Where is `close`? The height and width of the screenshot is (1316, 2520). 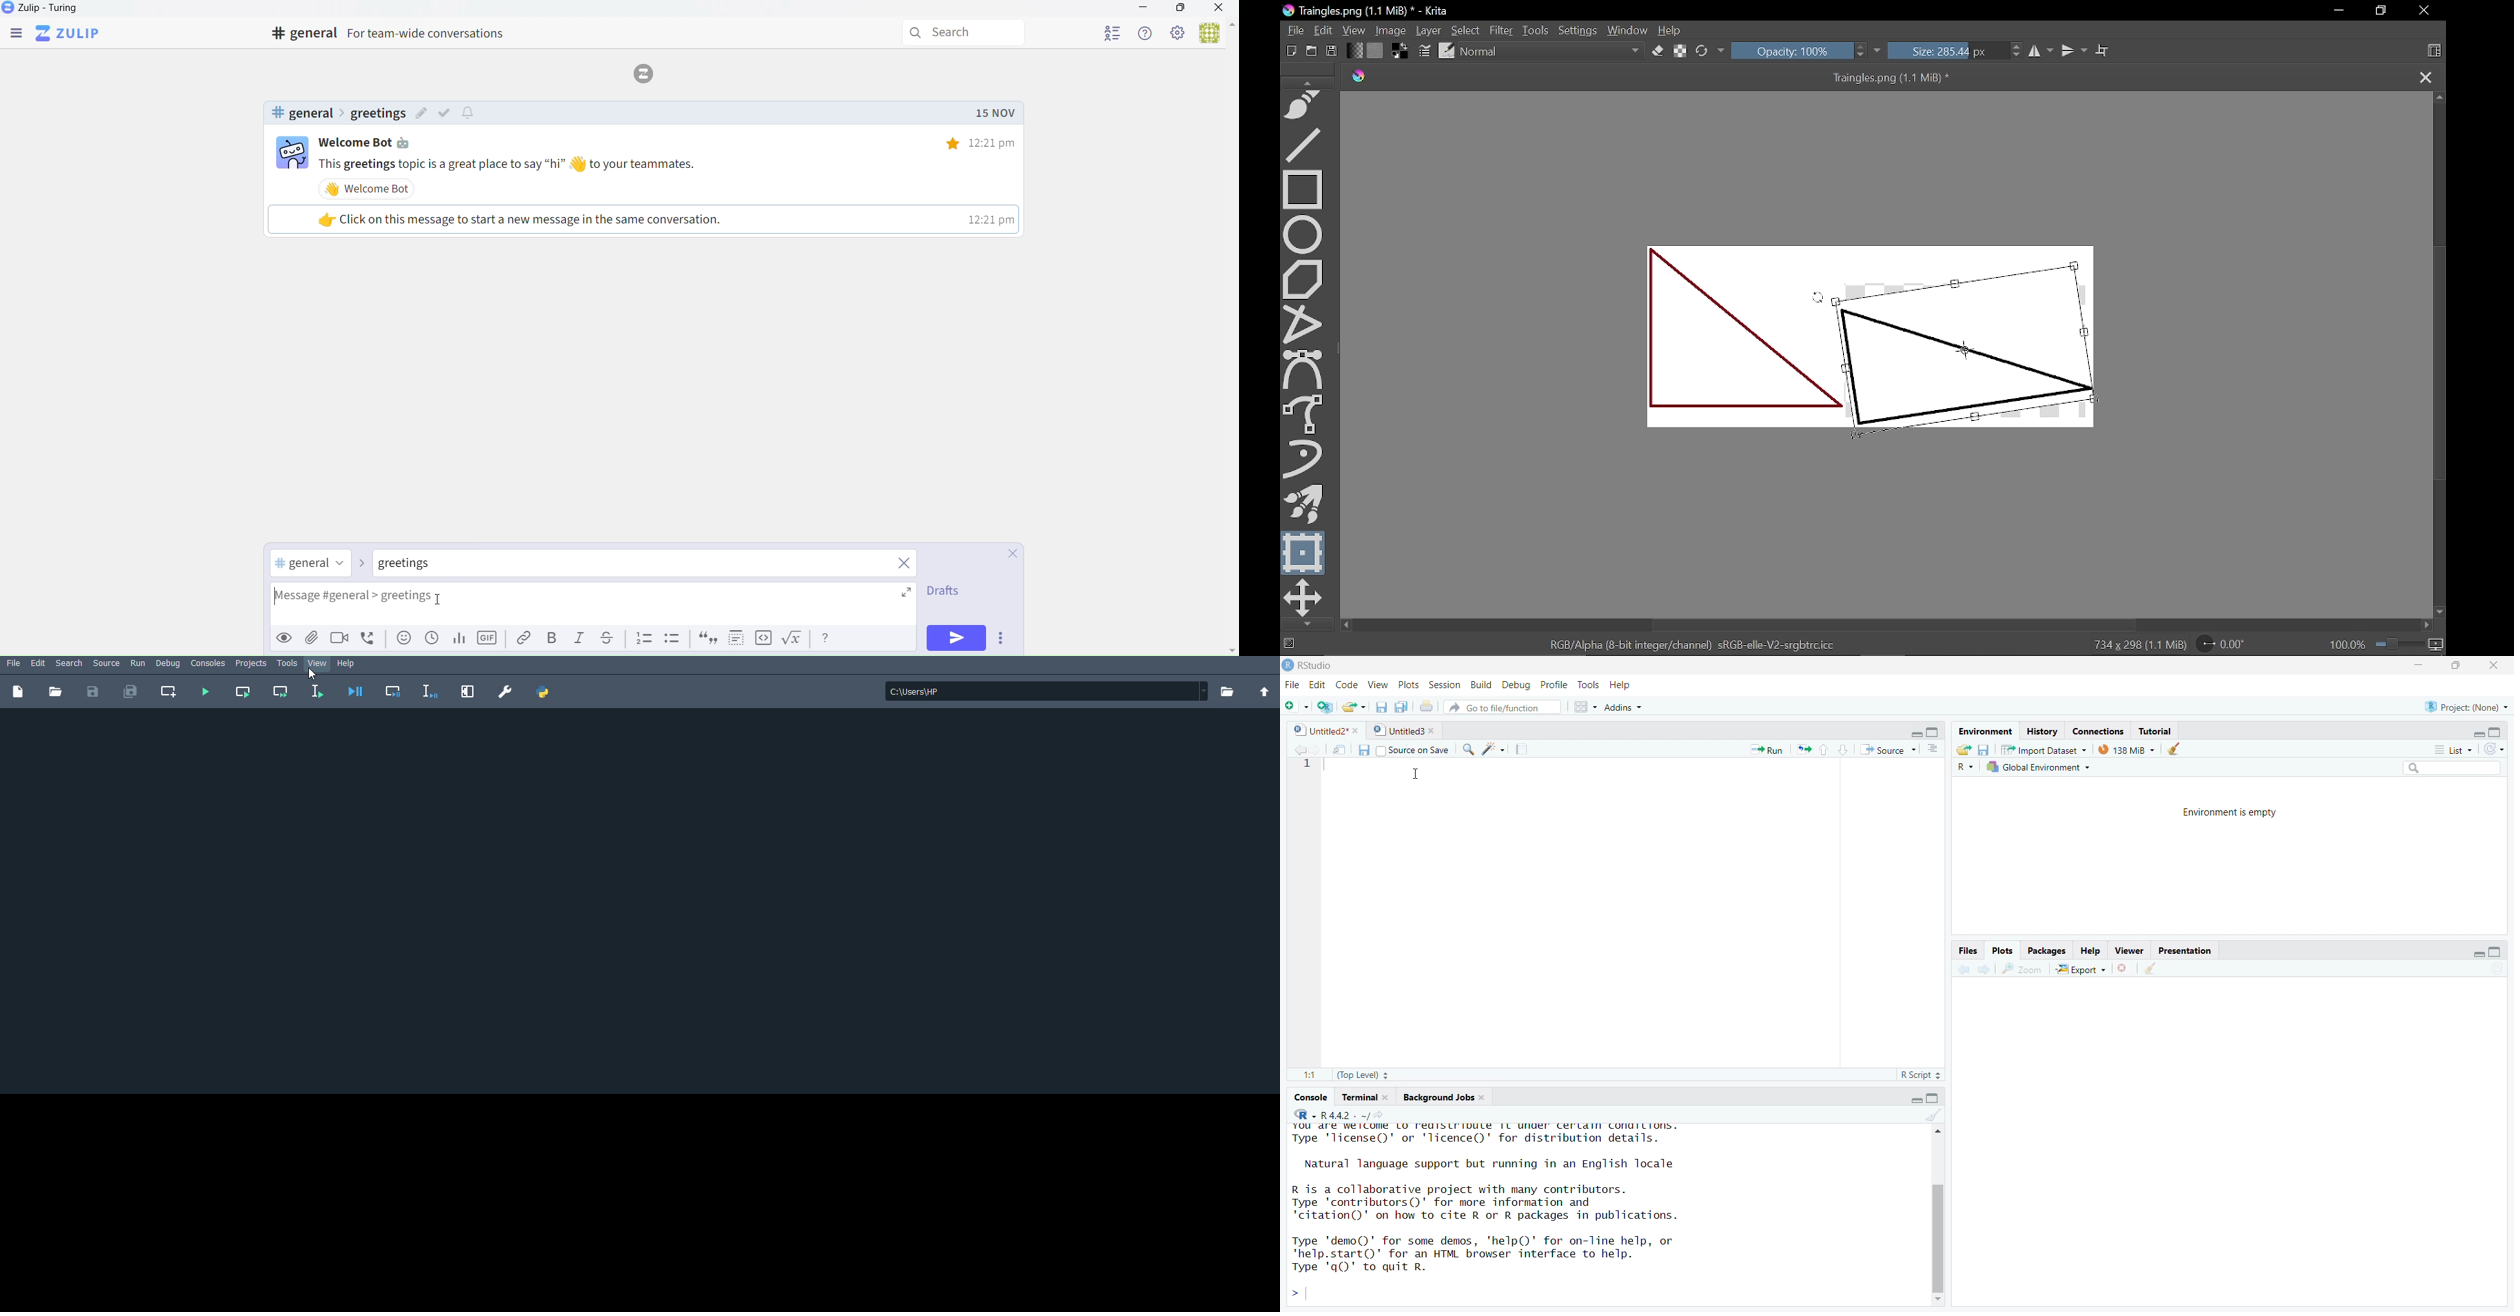
close is located at coordinates (906, 565).